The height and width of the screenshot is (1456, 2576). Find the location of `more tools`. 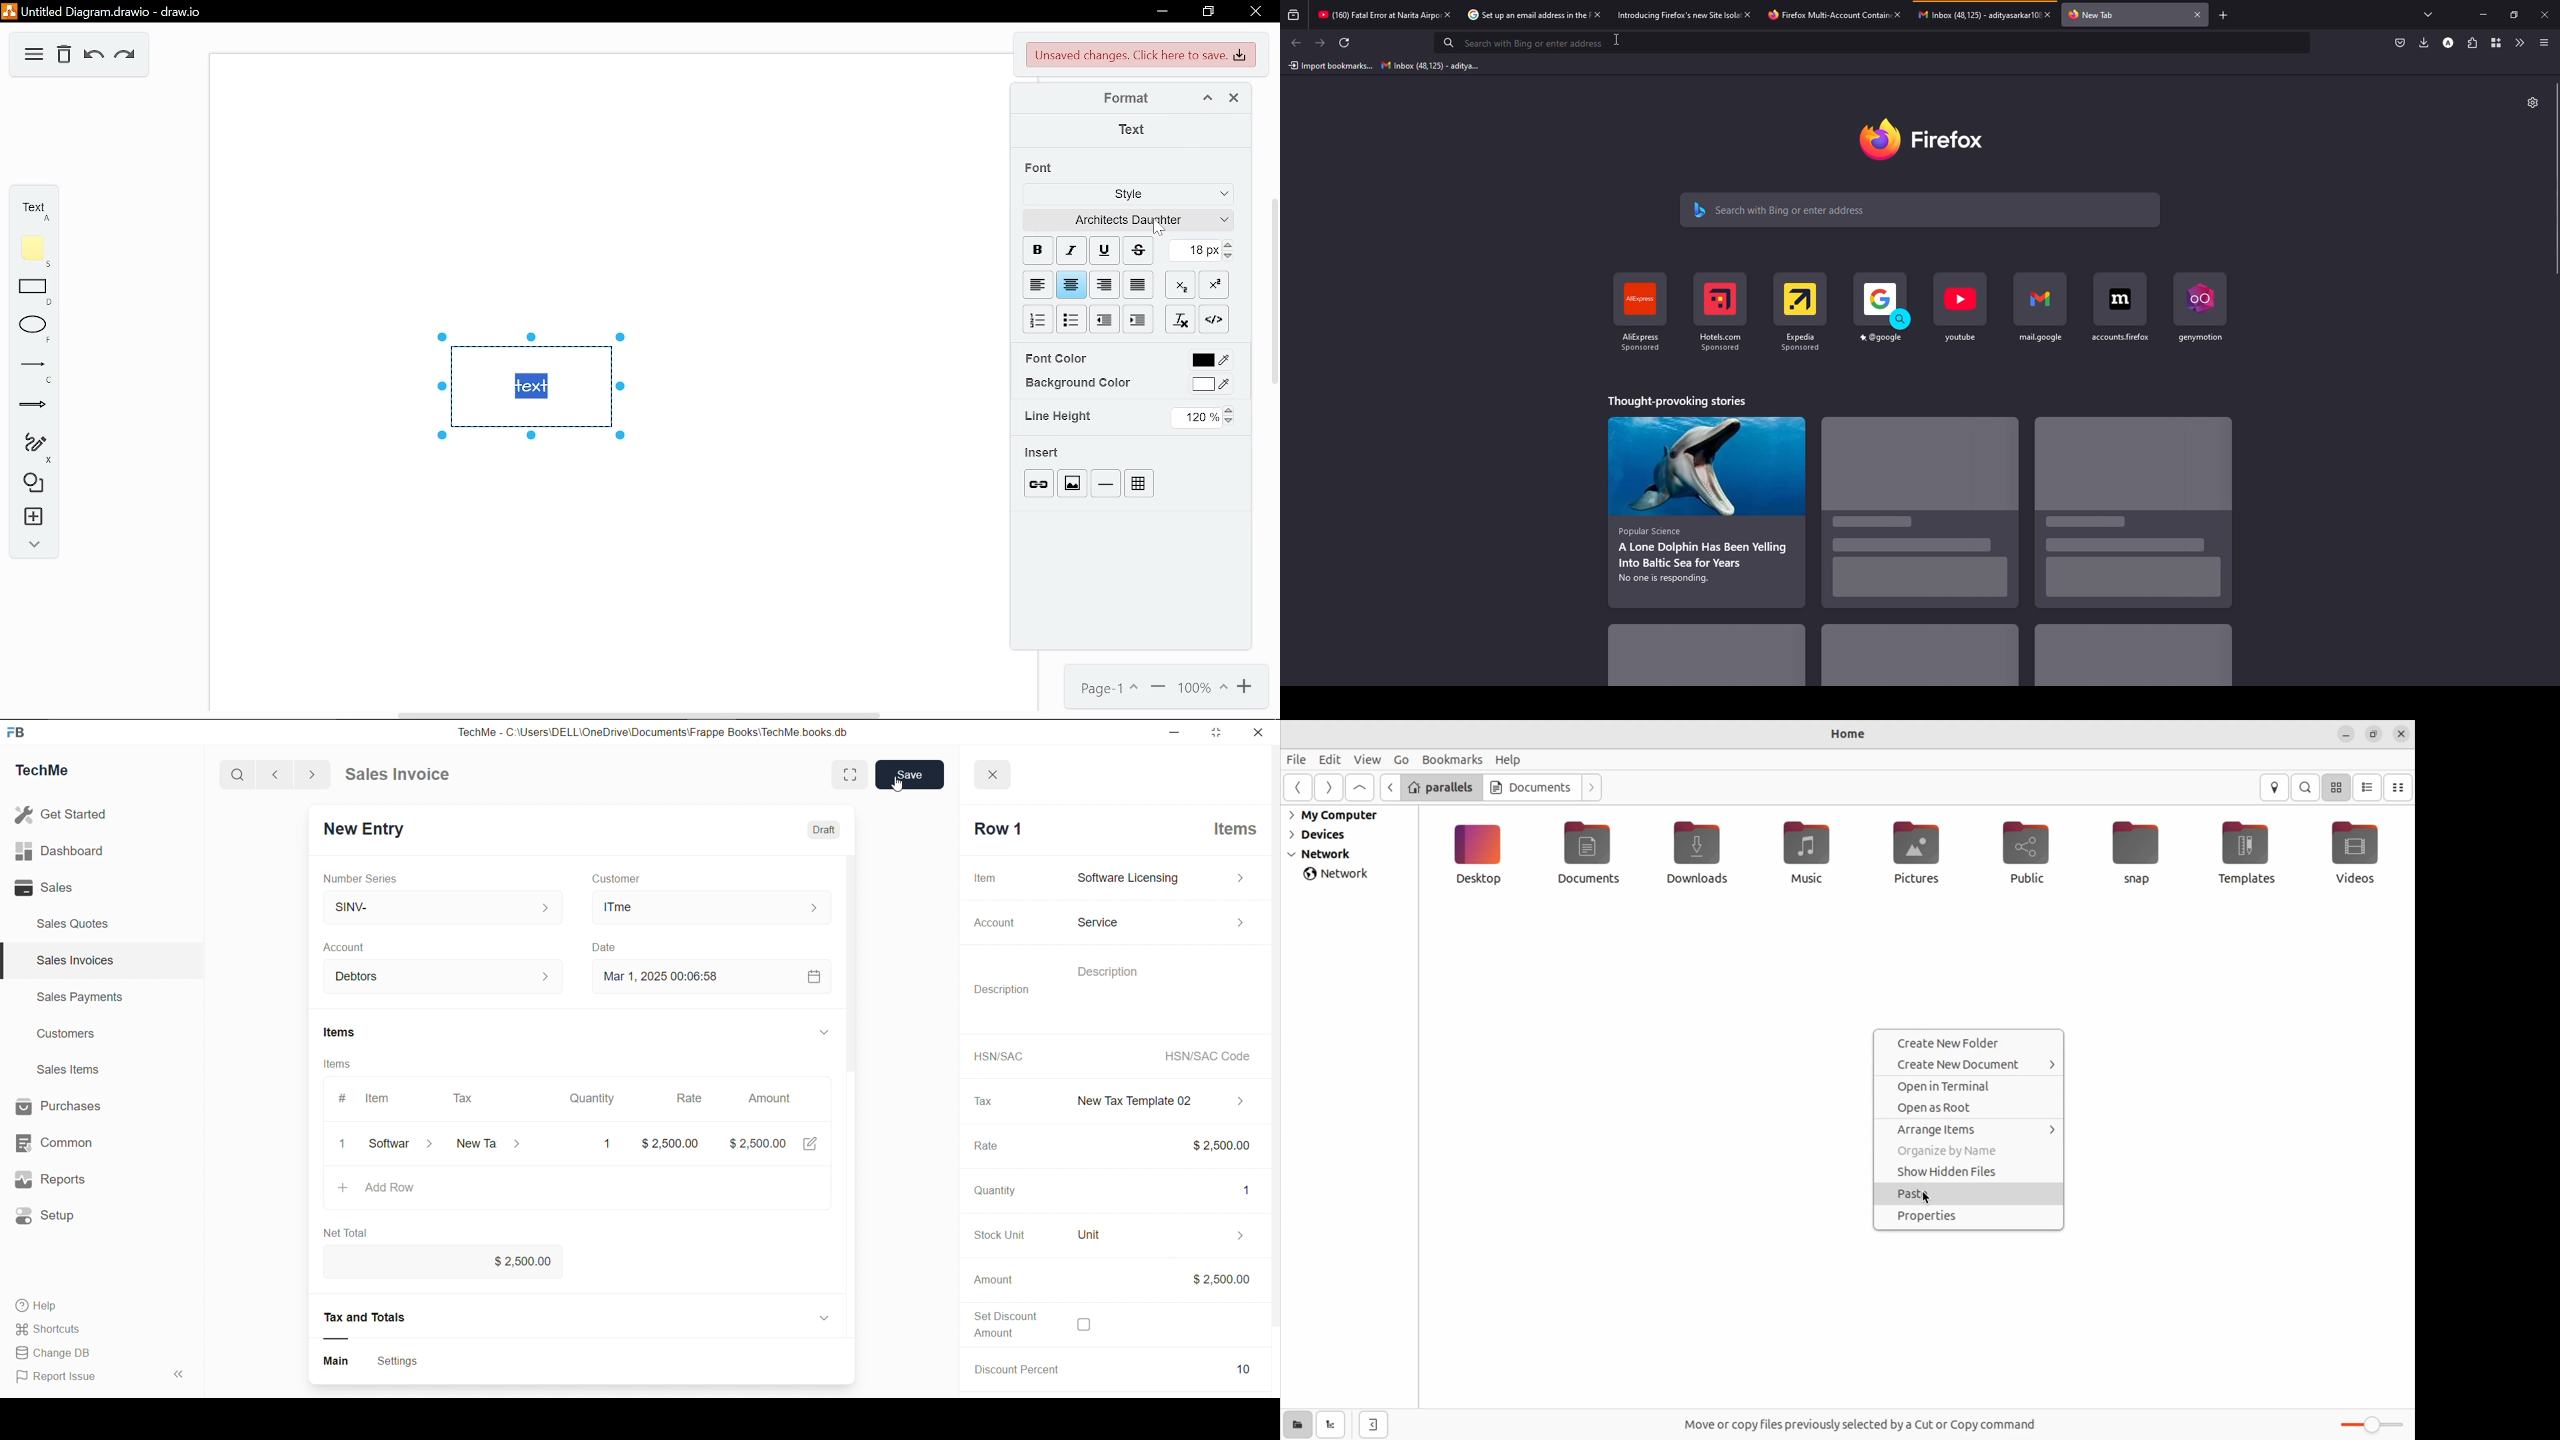

more tools is located at coordinates (2518, 43).